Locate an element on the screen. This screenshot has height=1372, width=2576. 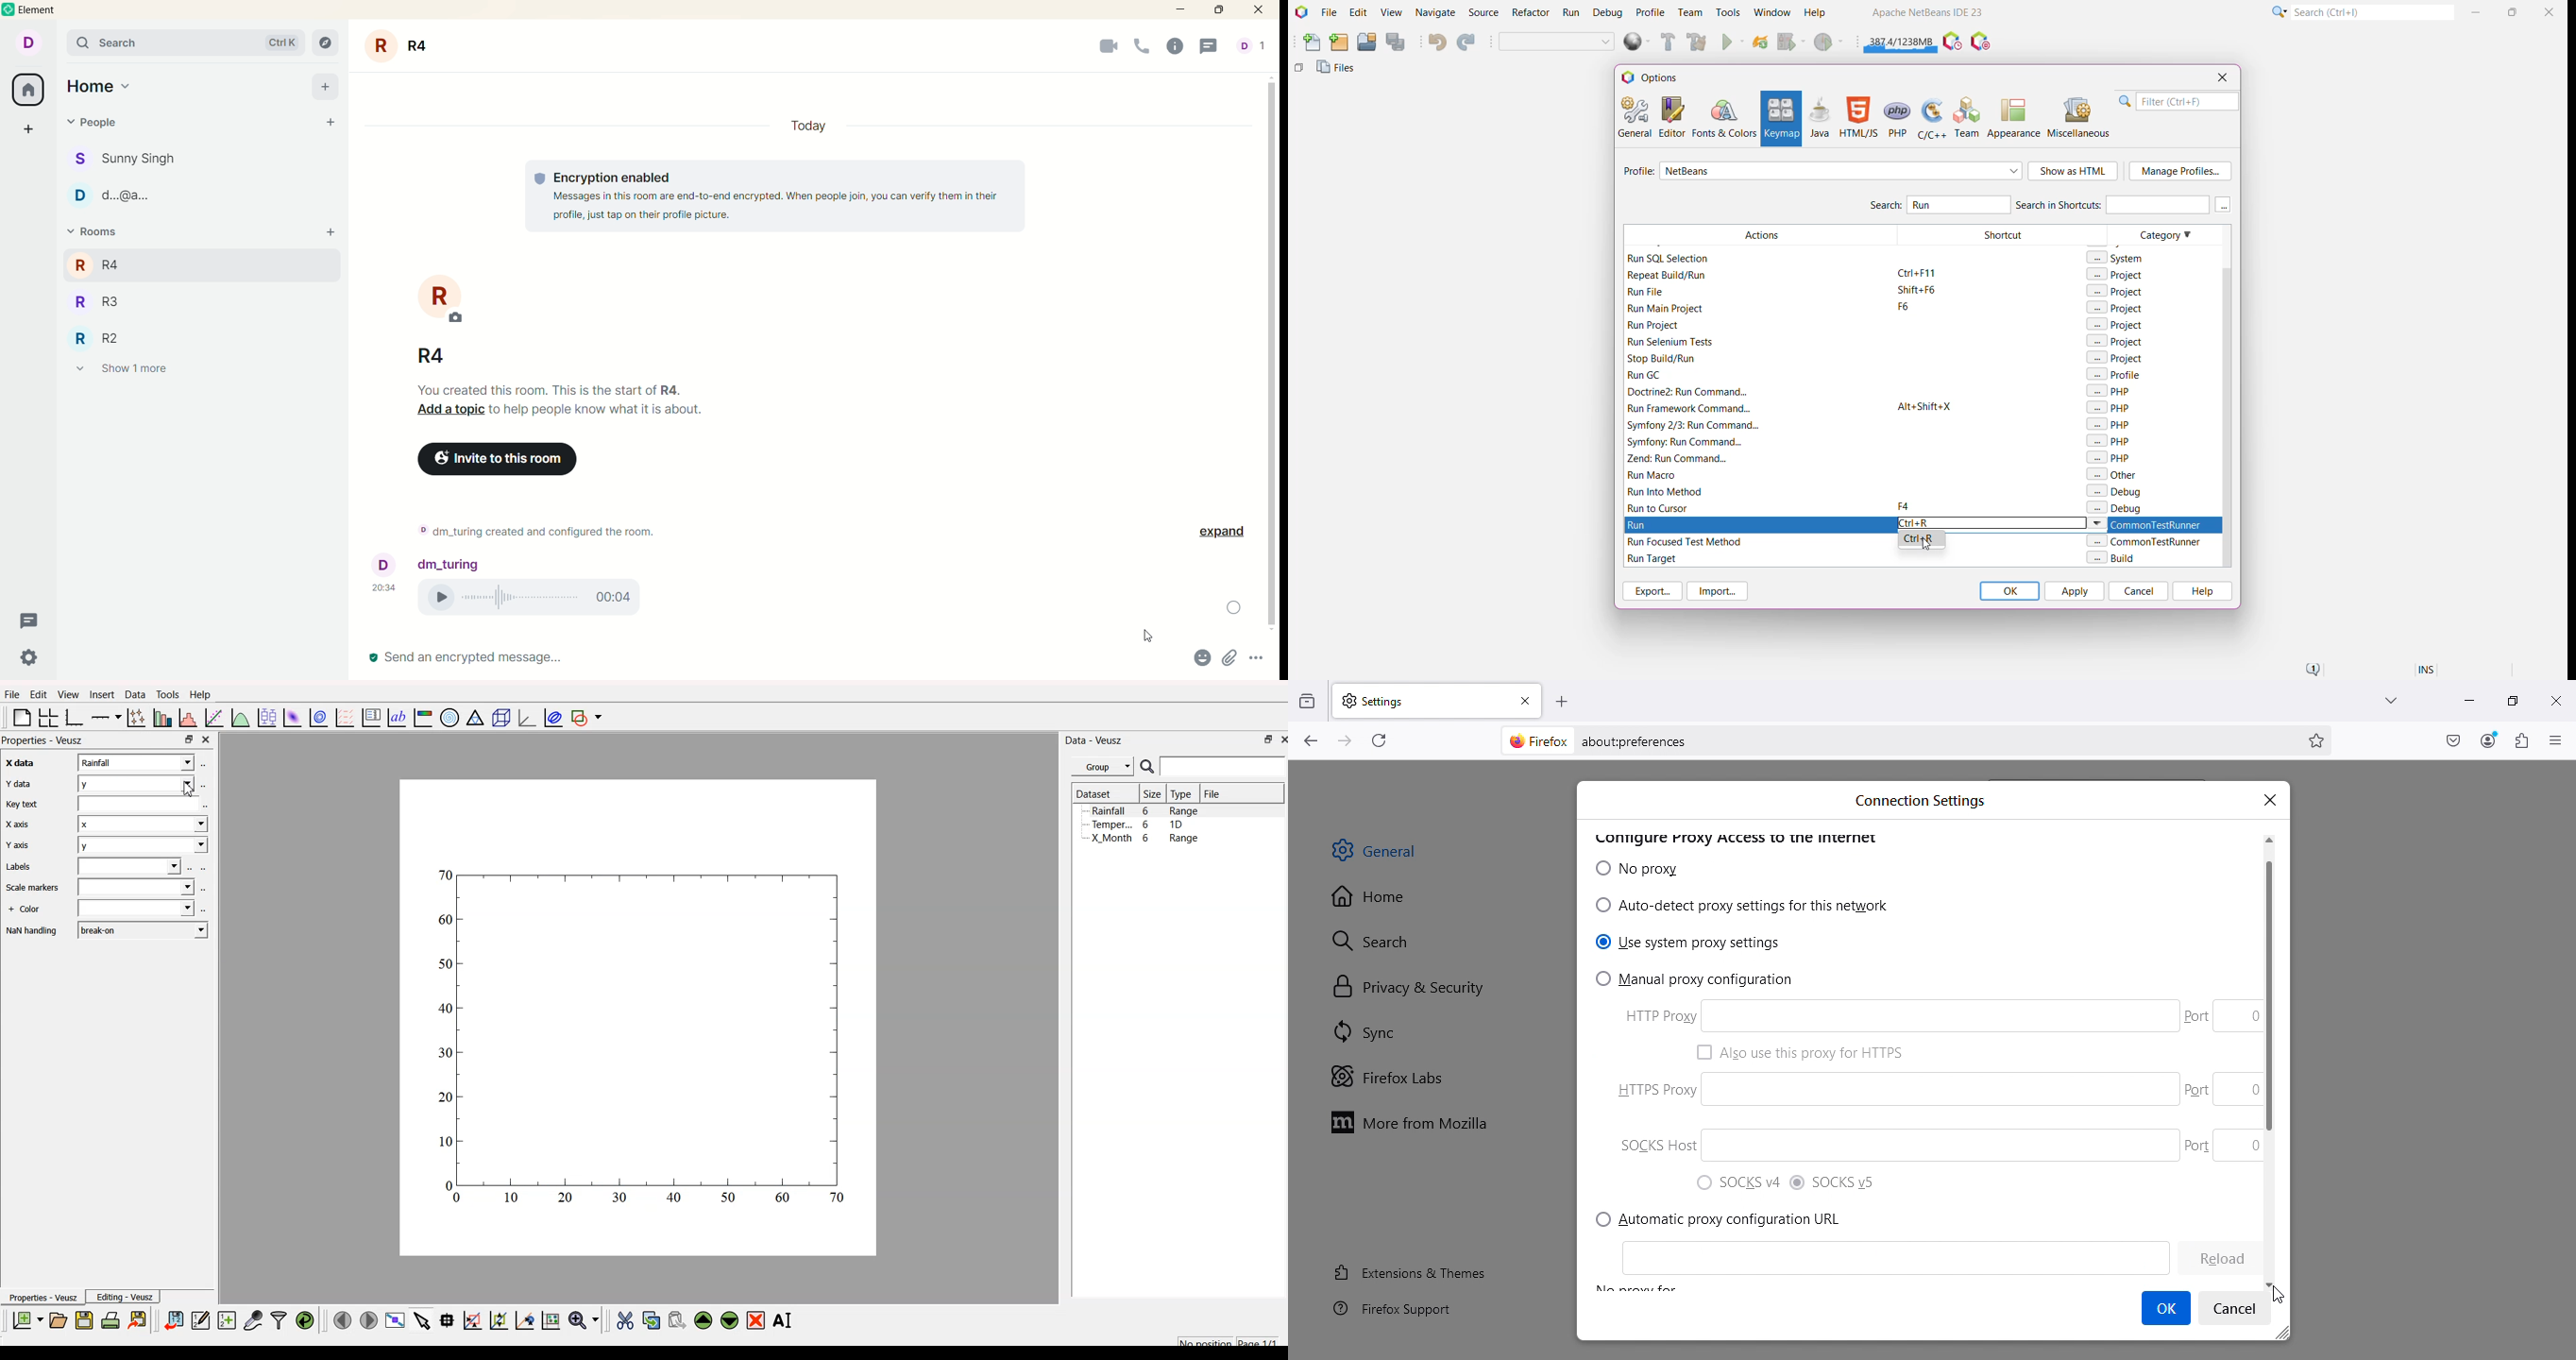
people is located at coordinates (97, 122).